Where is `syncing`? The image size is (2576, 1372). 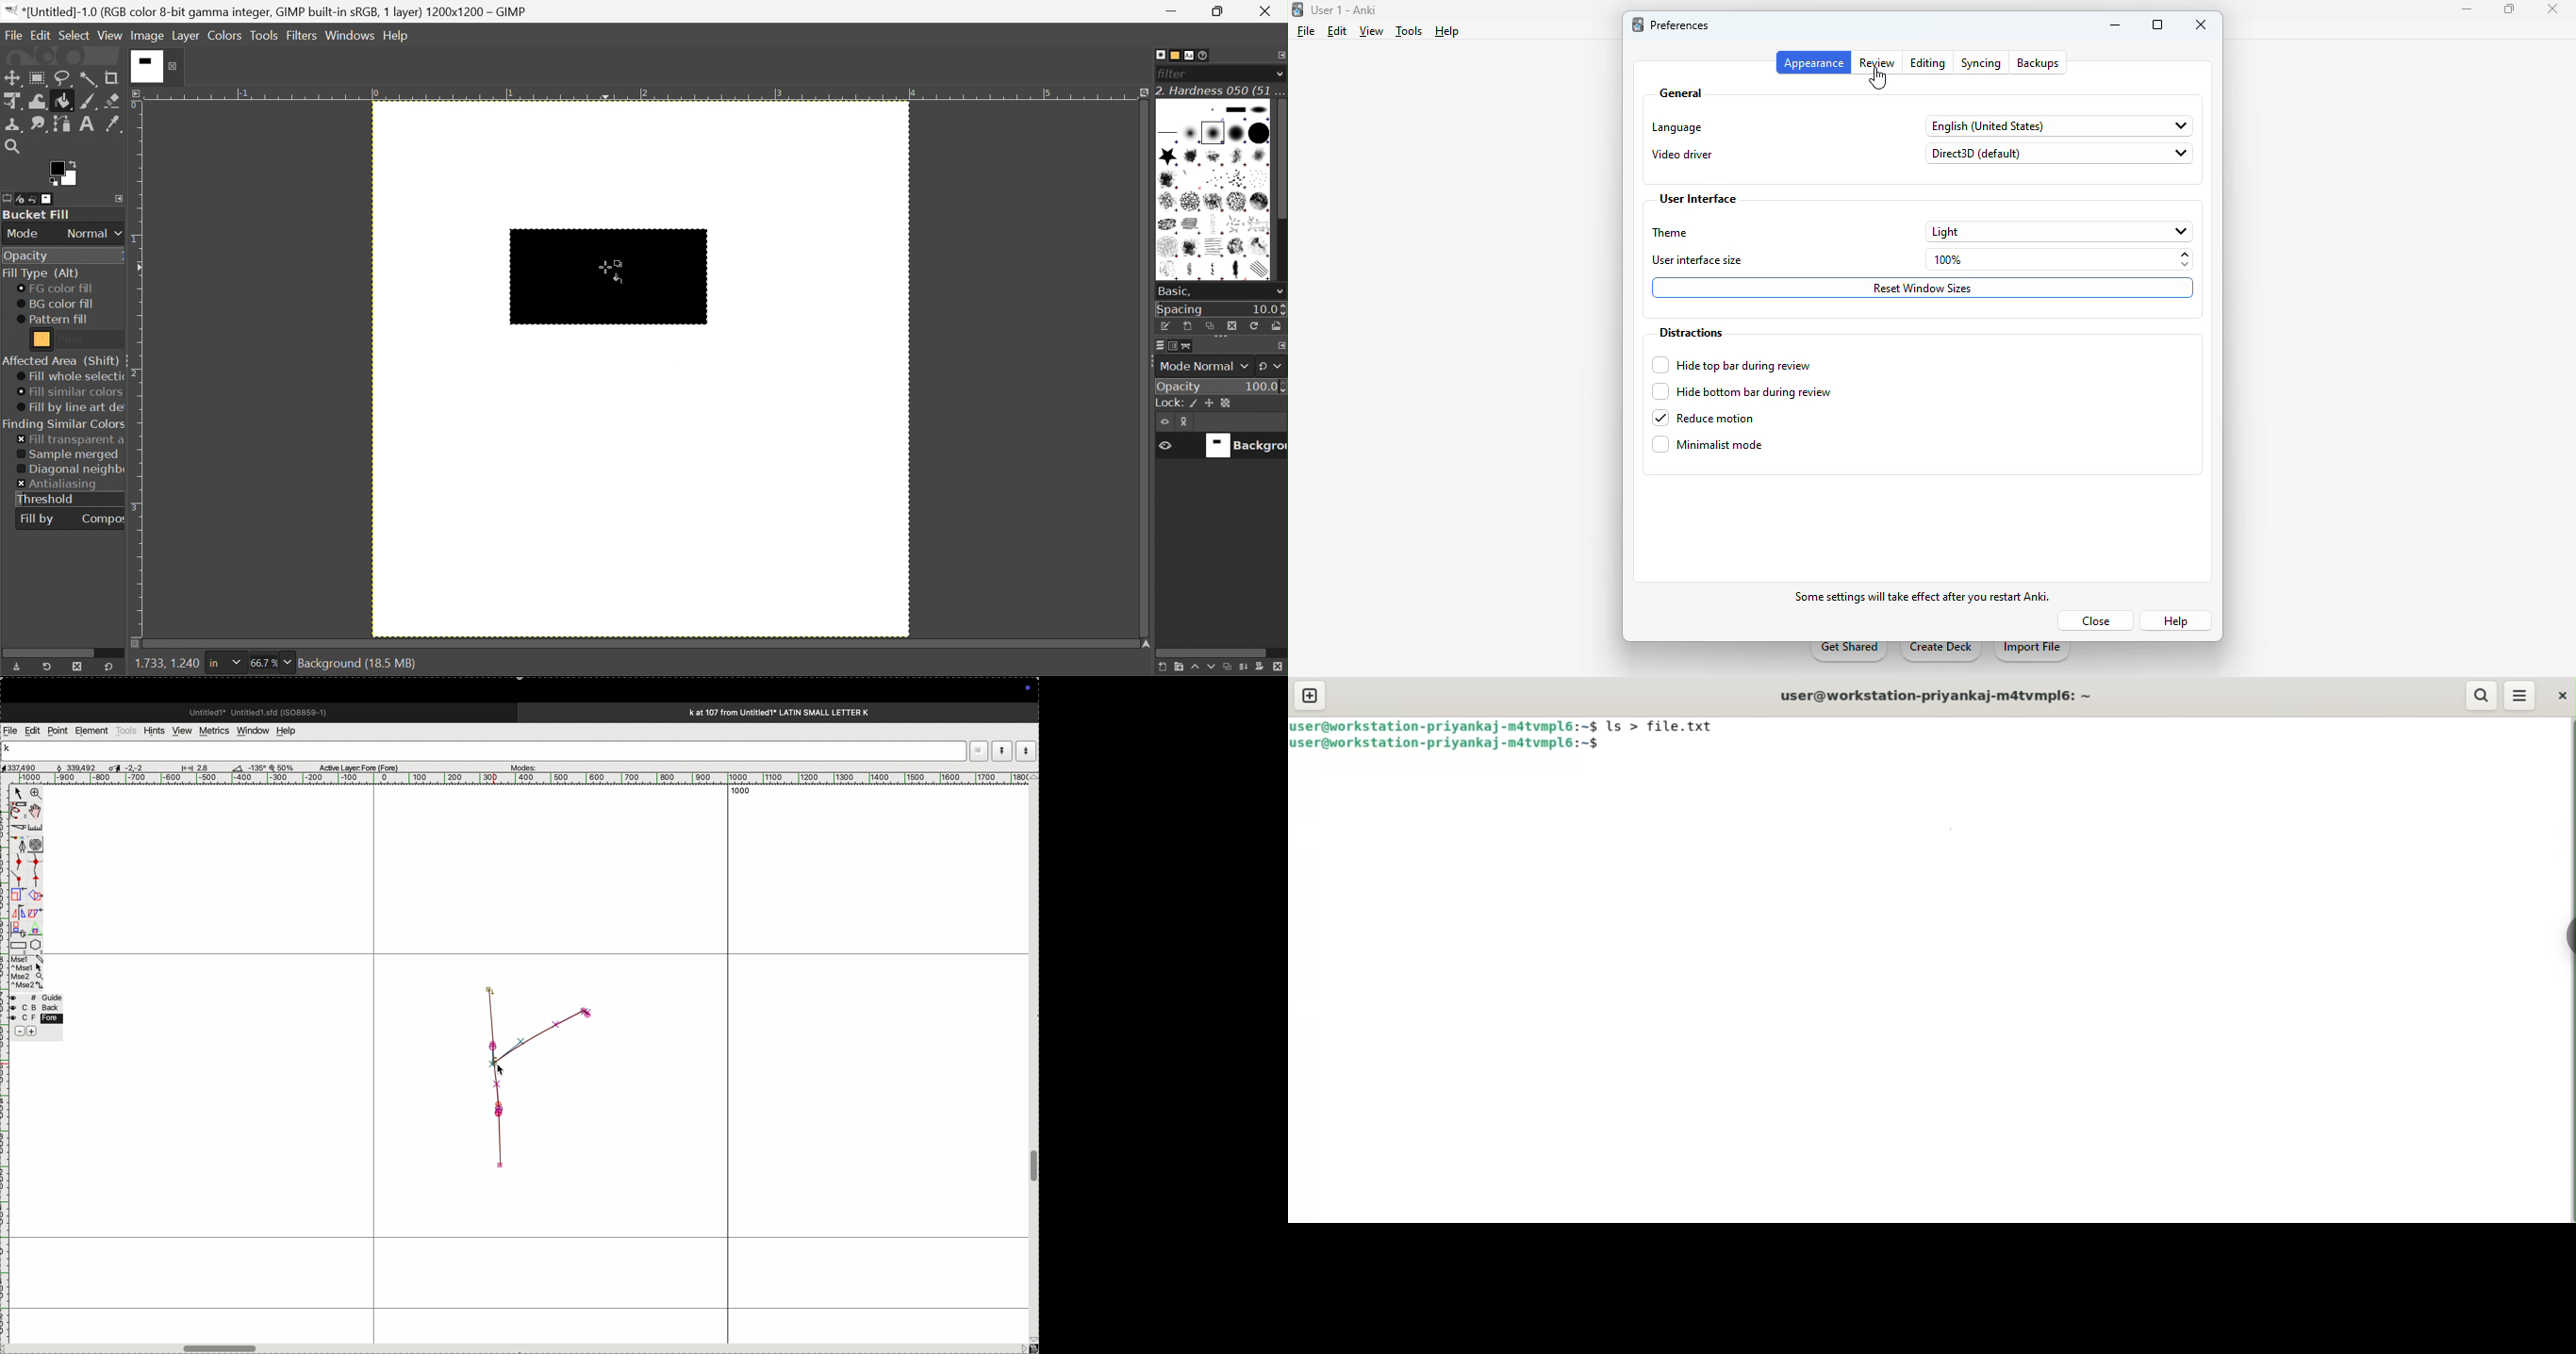
syncing is located at coordinates (1979, 62).